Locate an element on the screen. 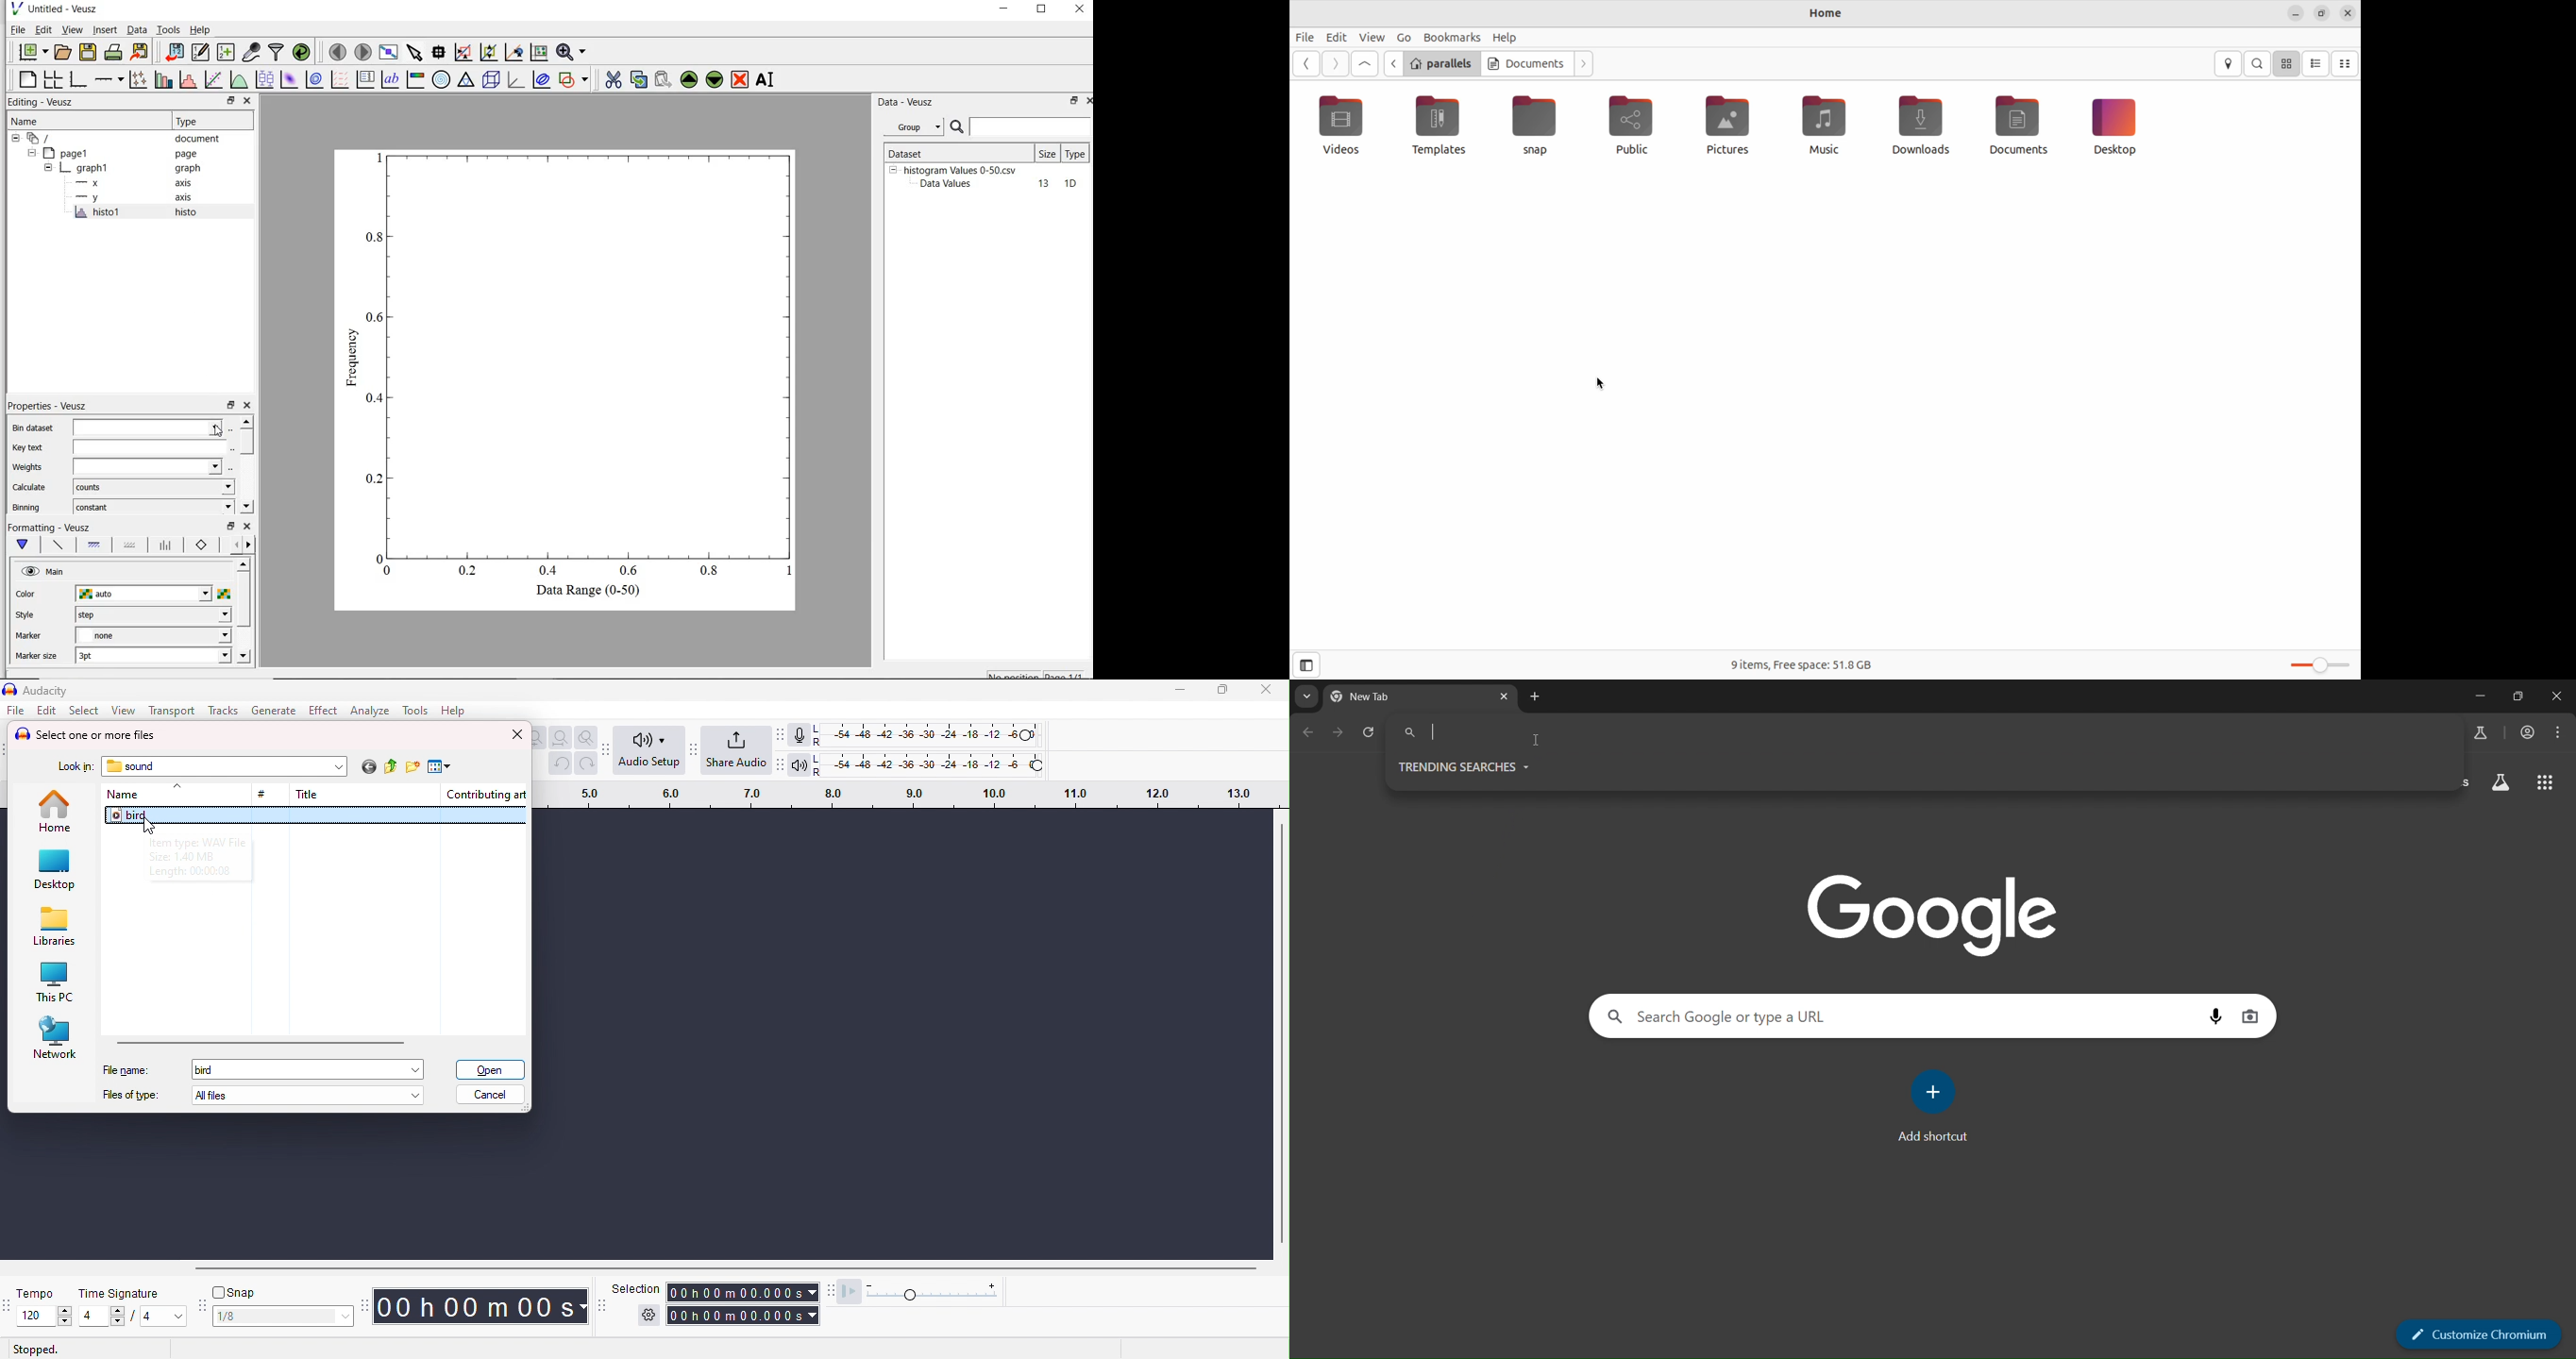  edit is located at coordinates (47, 711).